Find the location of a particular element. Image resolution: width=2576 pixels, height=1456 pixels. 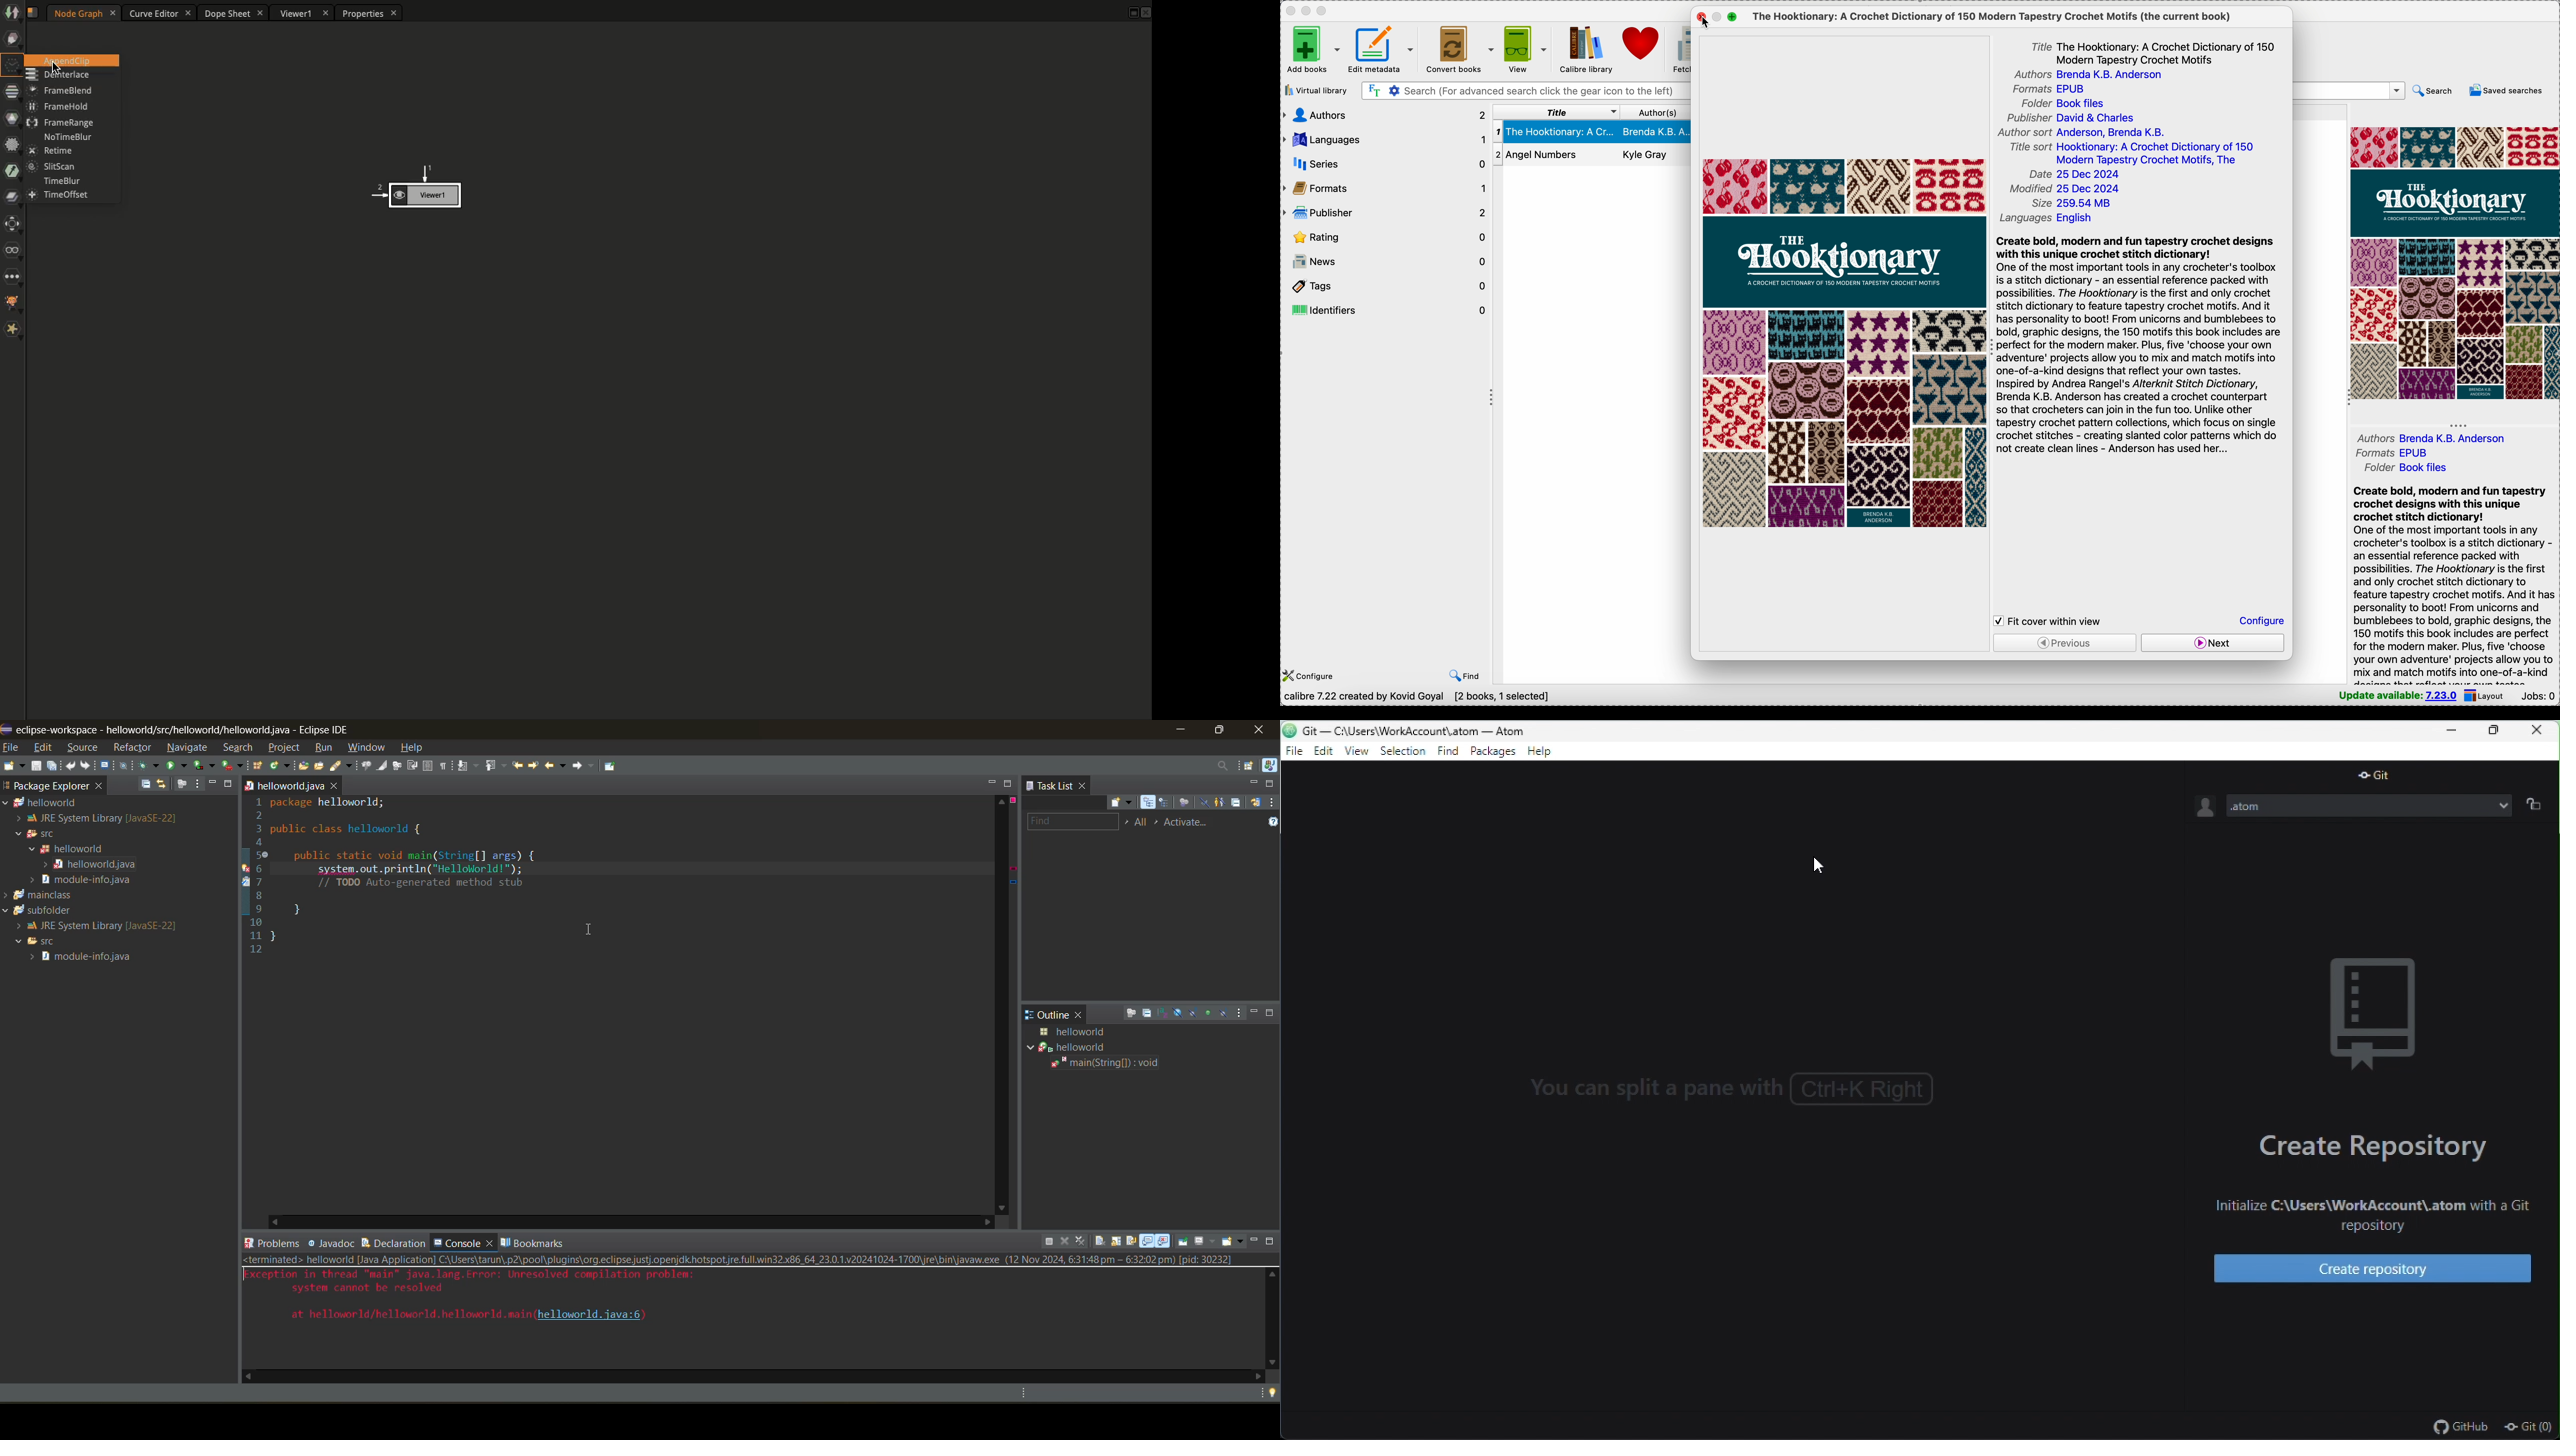

run is located at coordinates (325, 748).